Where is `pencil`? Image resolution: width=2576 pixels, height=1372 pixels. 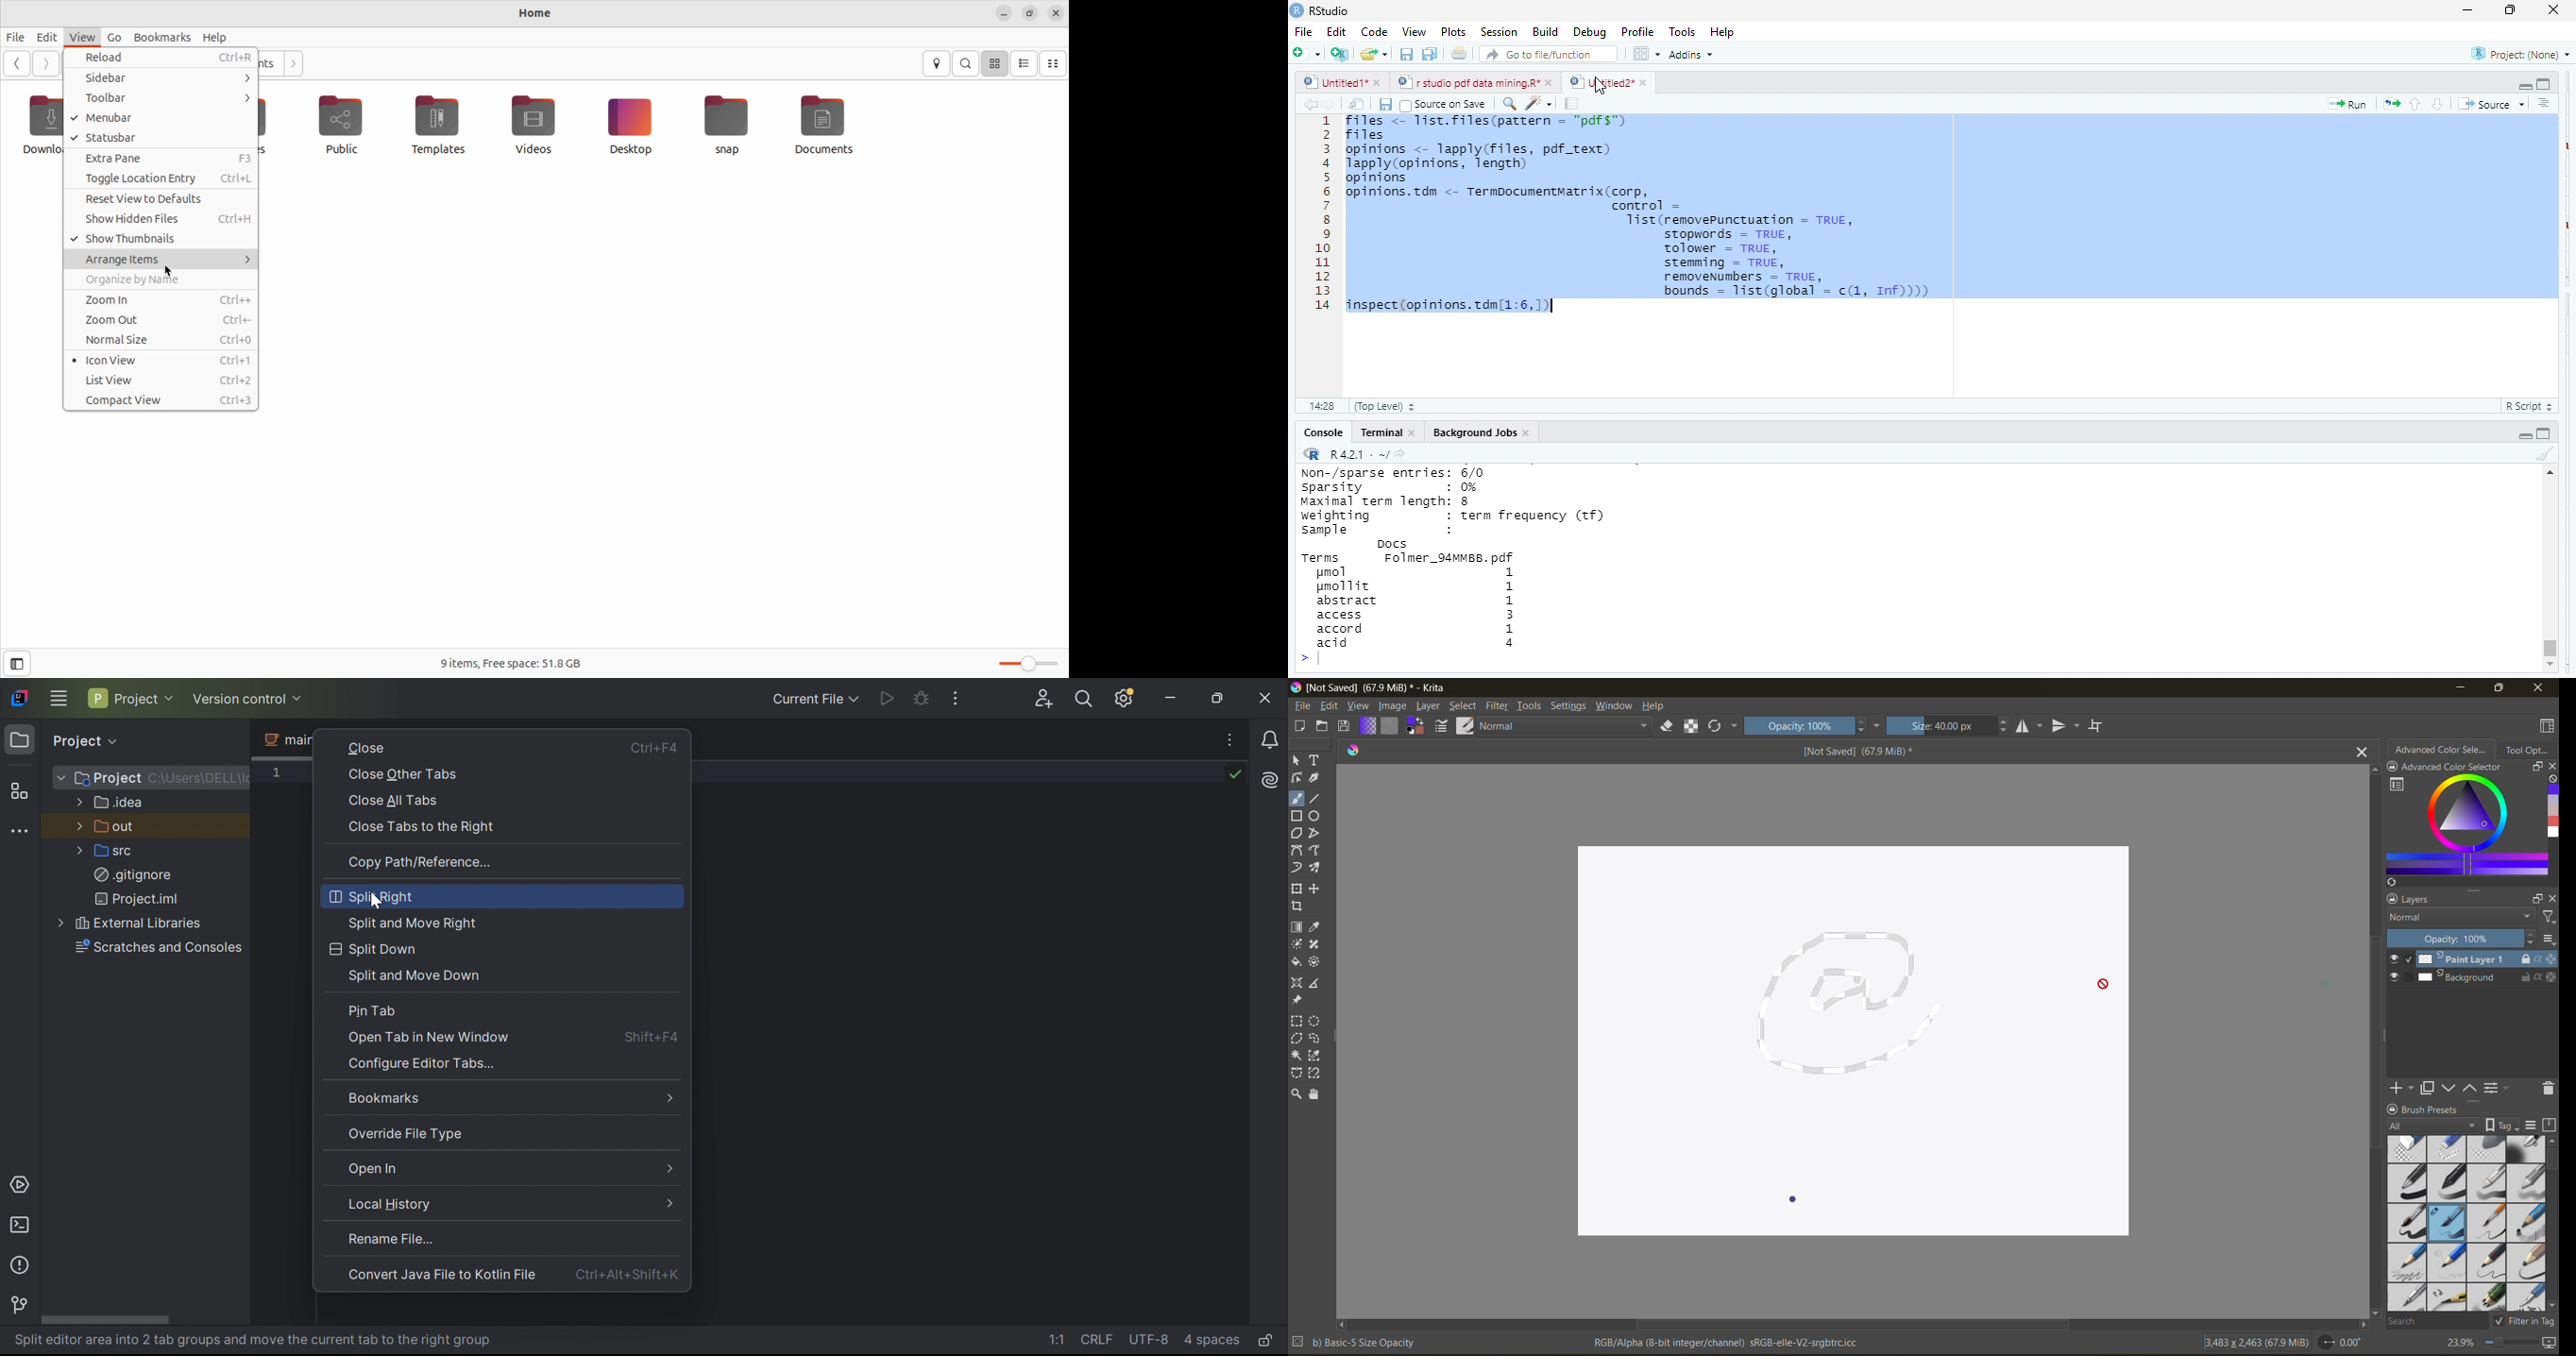
pencil is located at coordinates (2529, 1262).